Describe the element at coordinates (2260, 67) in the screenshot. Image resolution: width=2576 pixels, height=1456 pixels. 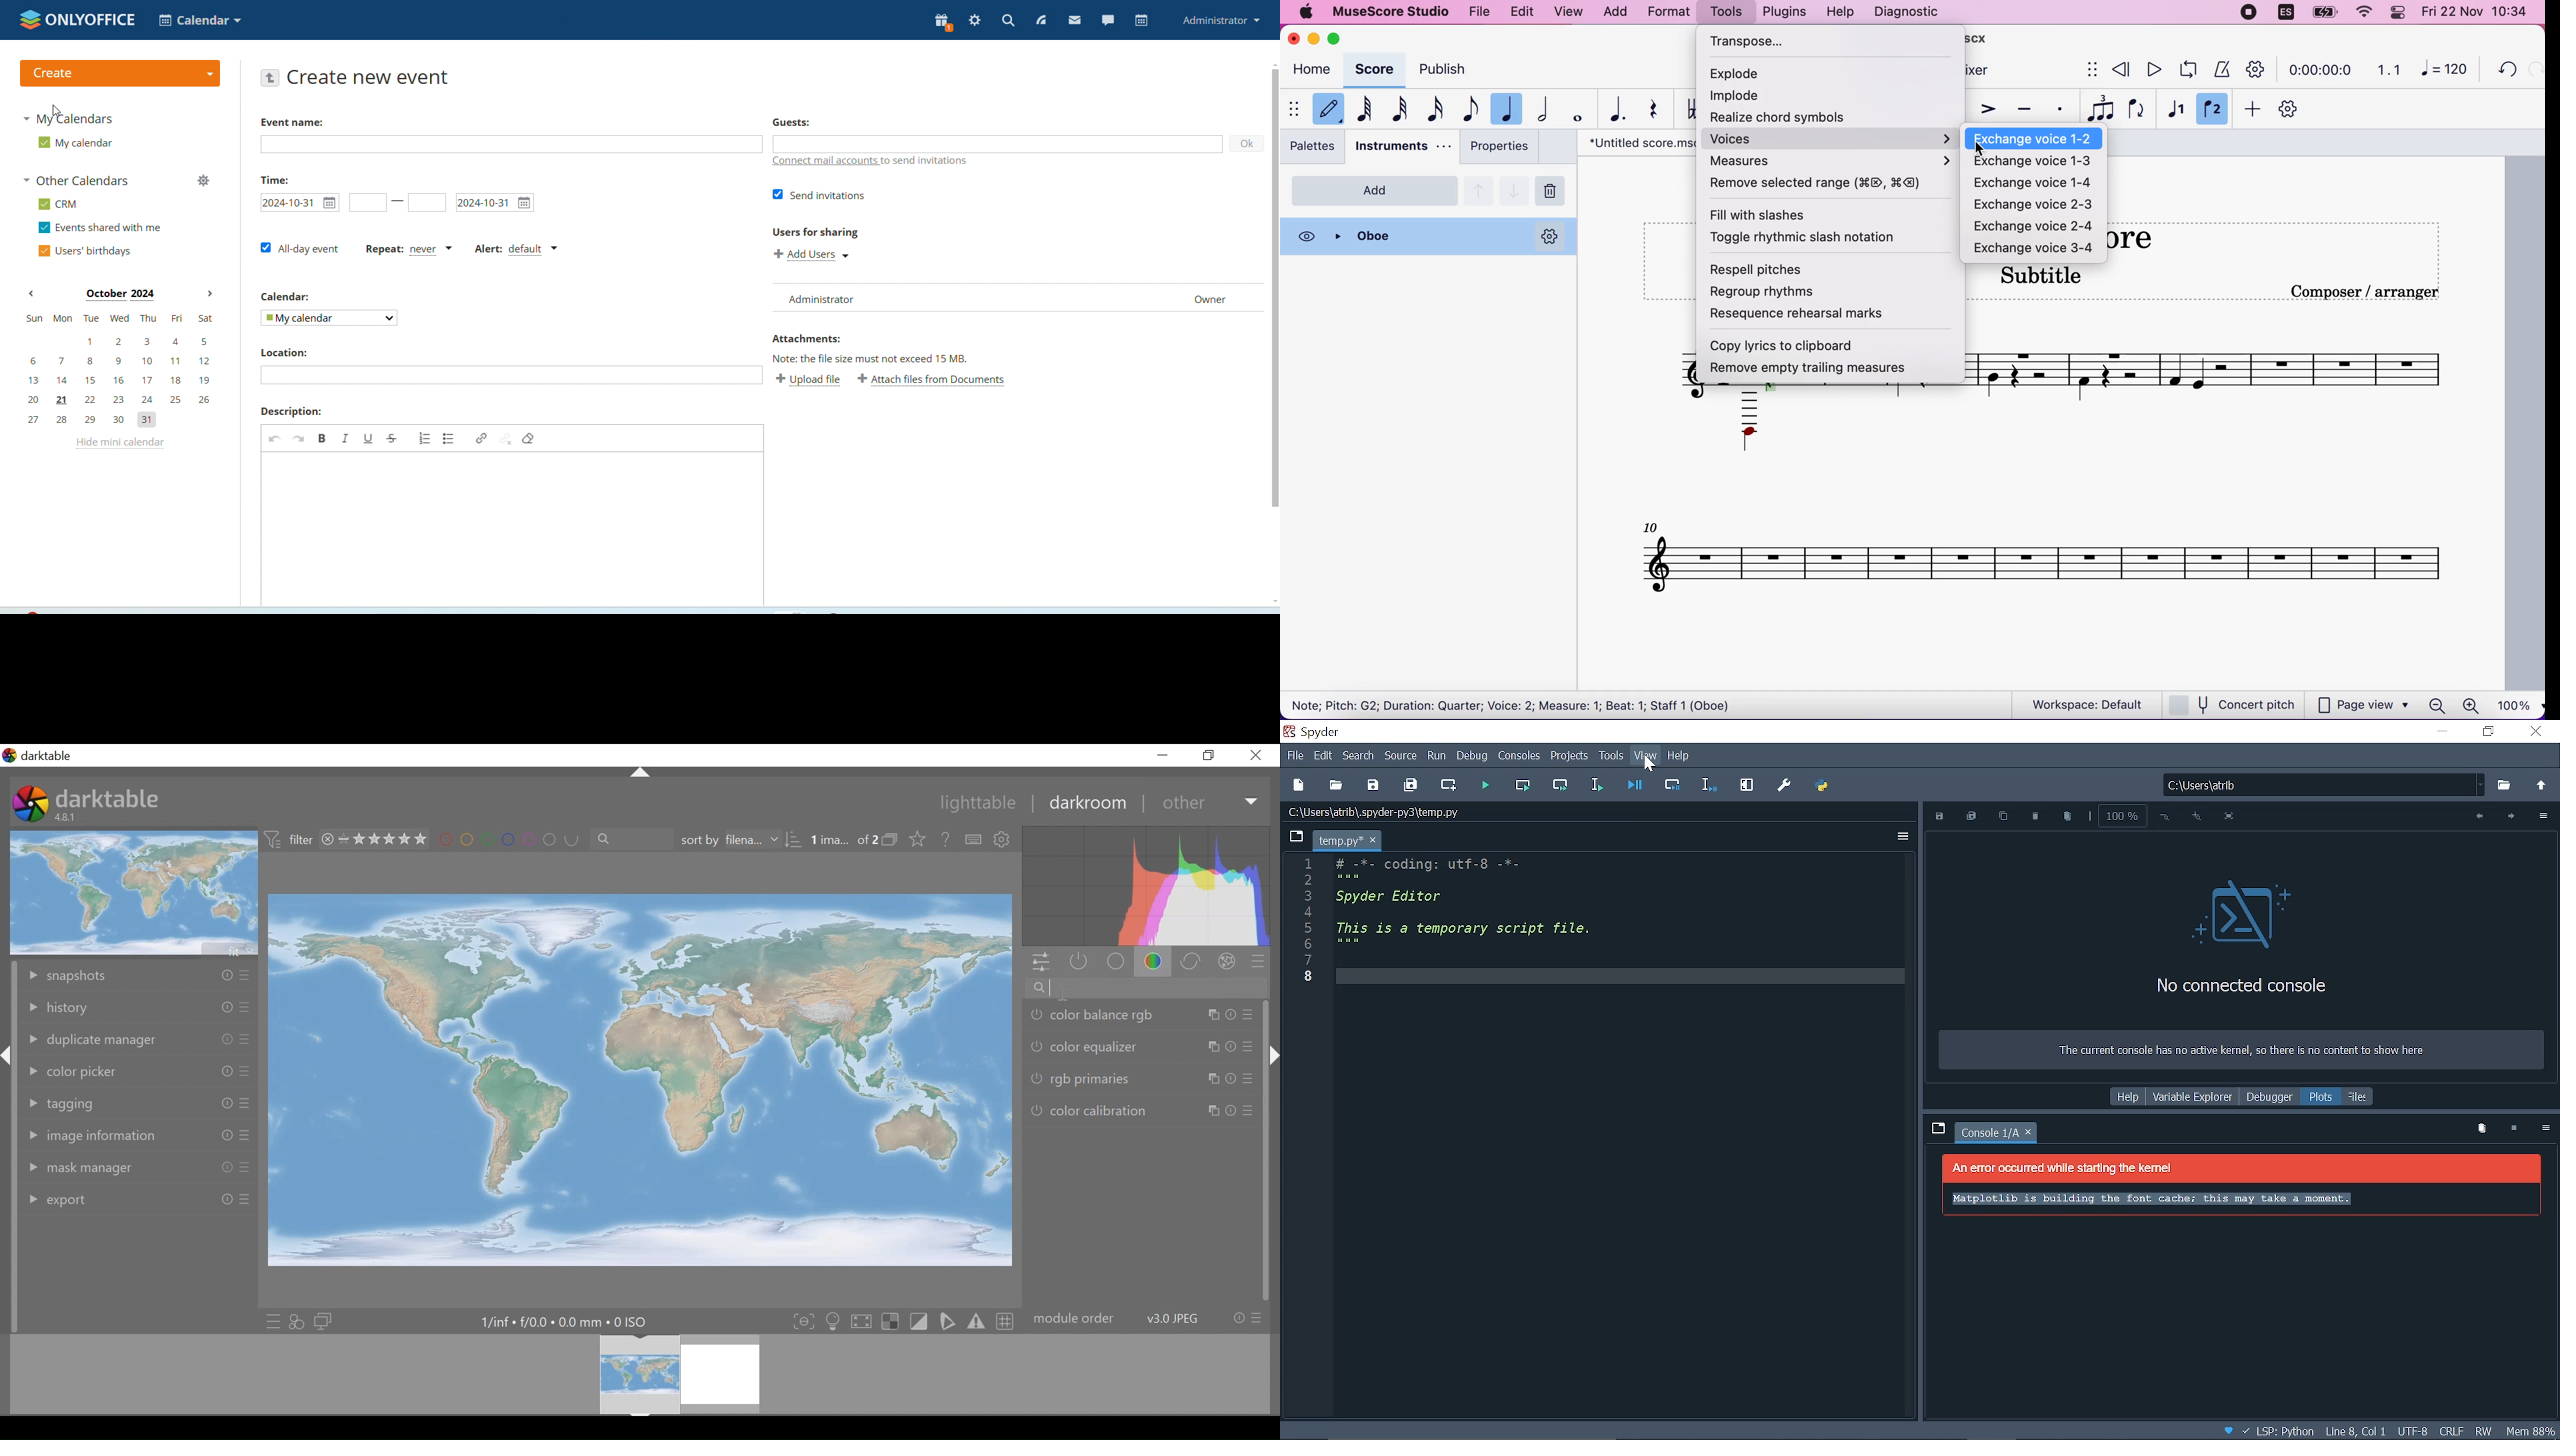
I see `playback tool` at that location.